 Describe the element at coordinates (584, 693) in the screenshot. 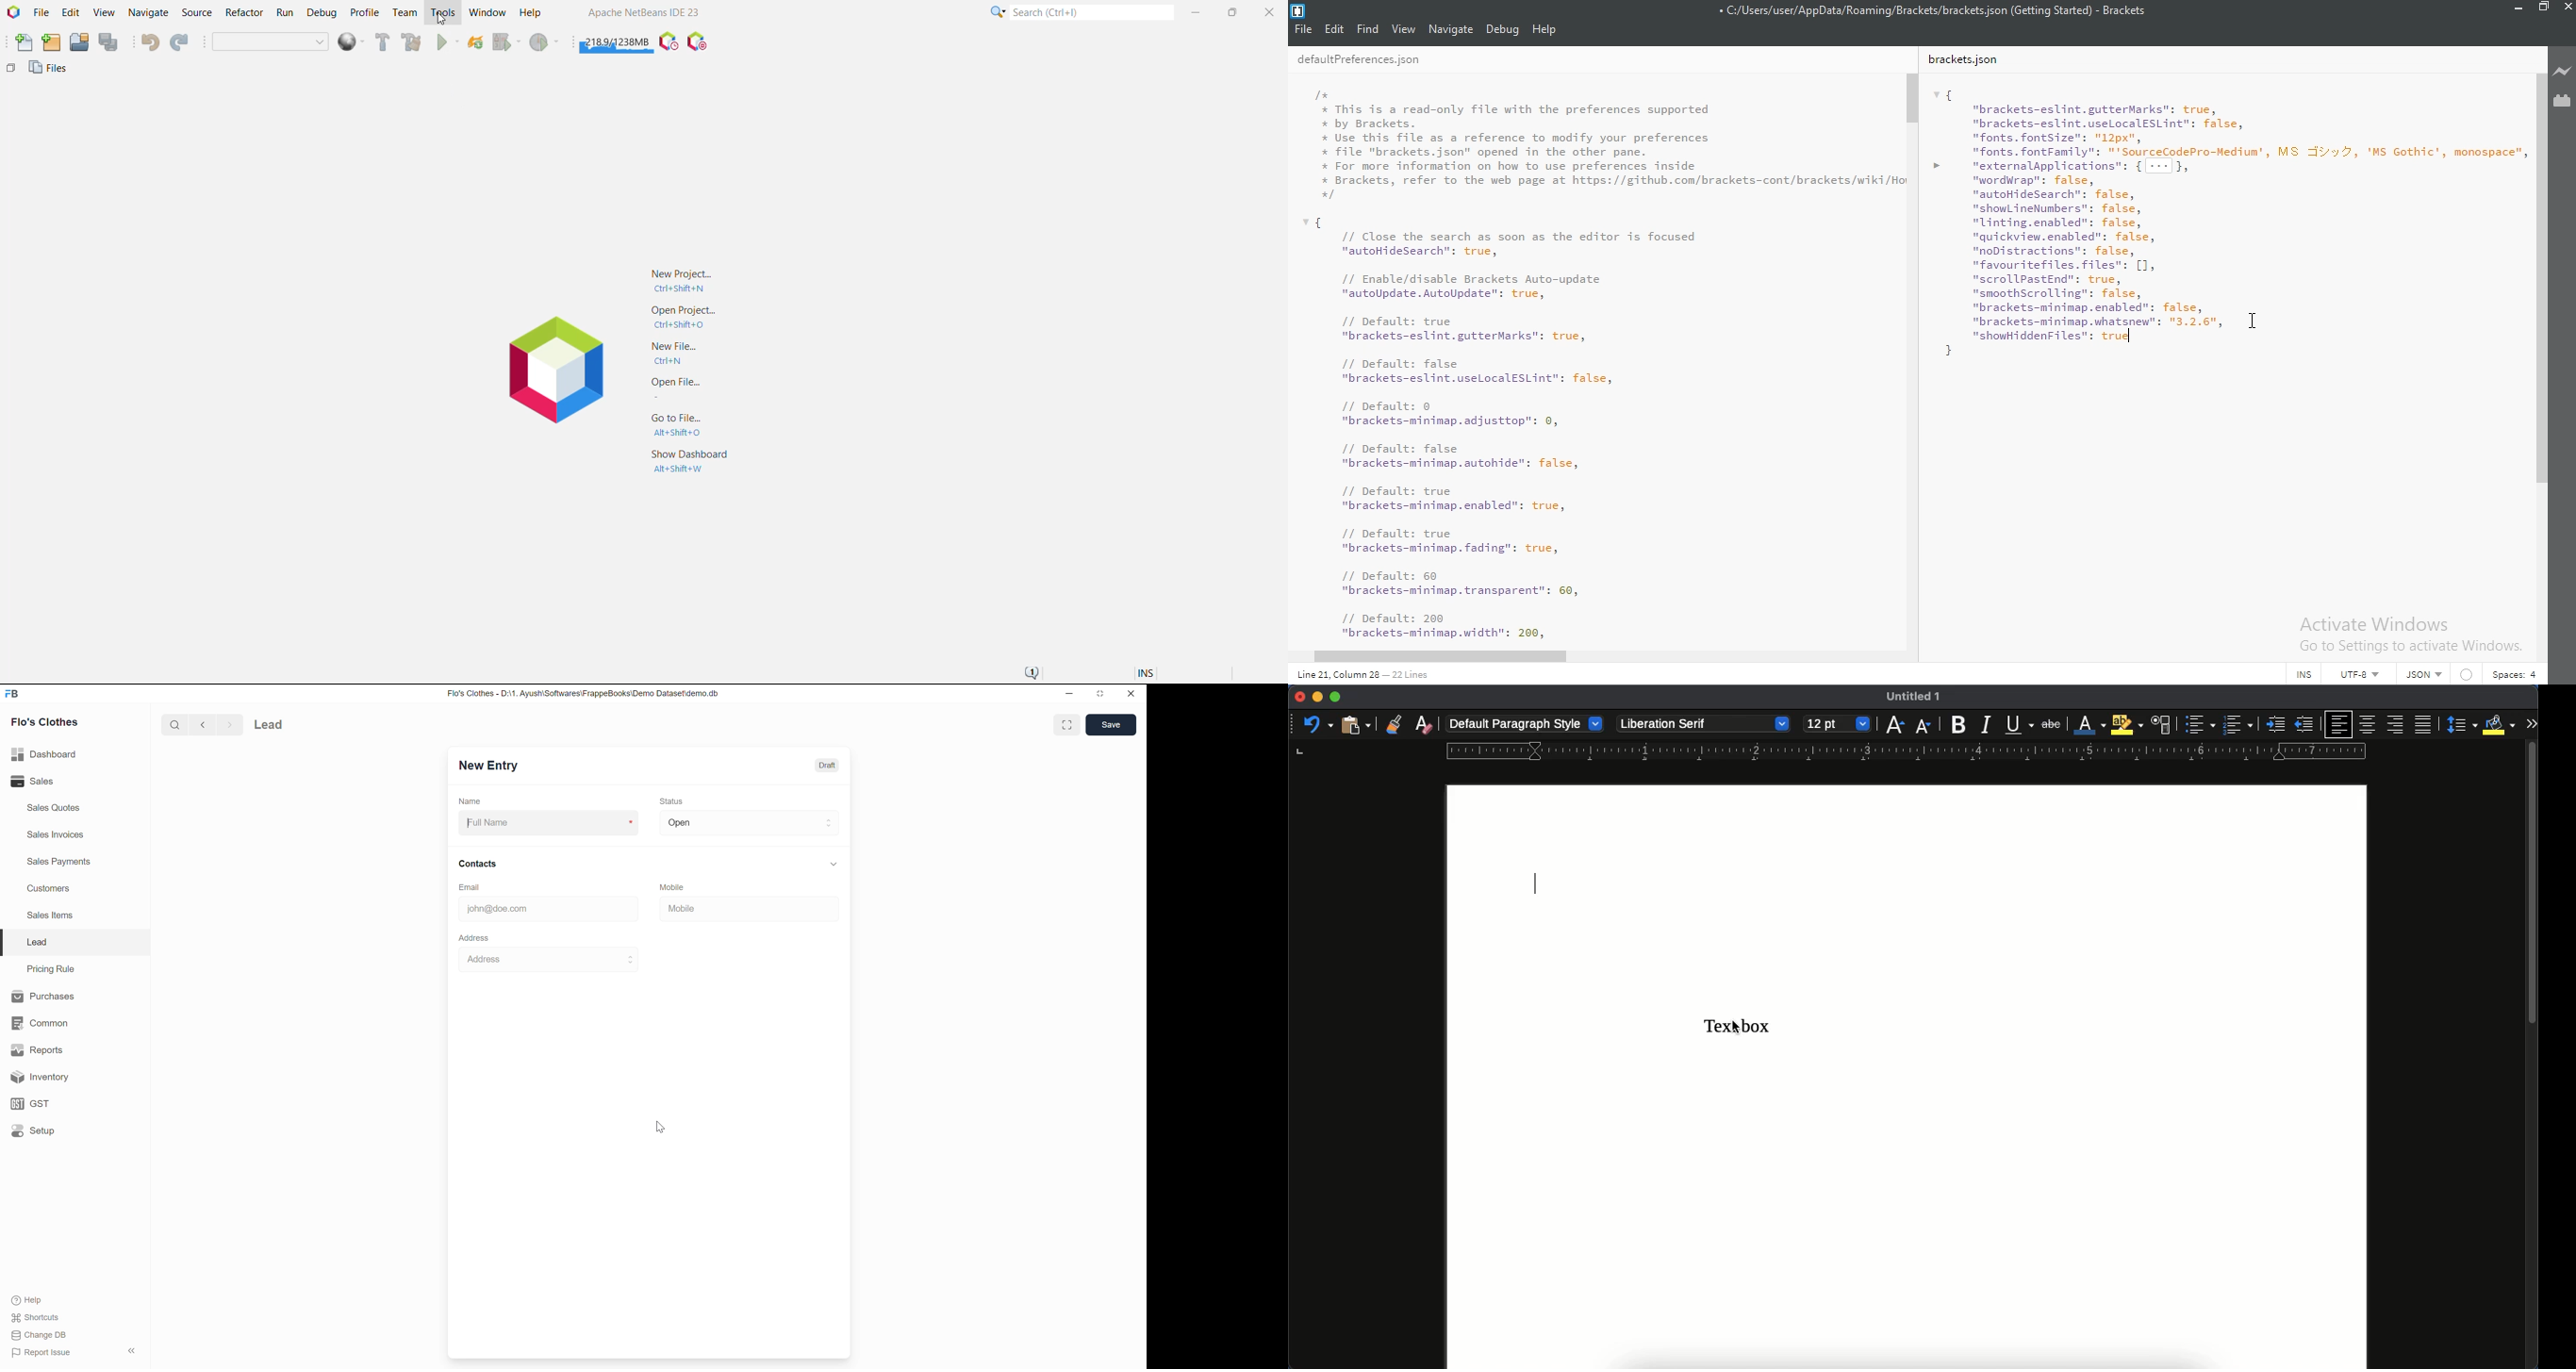

I see `Flo's Clothes - D:\1. Ayush\Softwares\FrappeBooks\Demo Dataset\demo.db` at that location.